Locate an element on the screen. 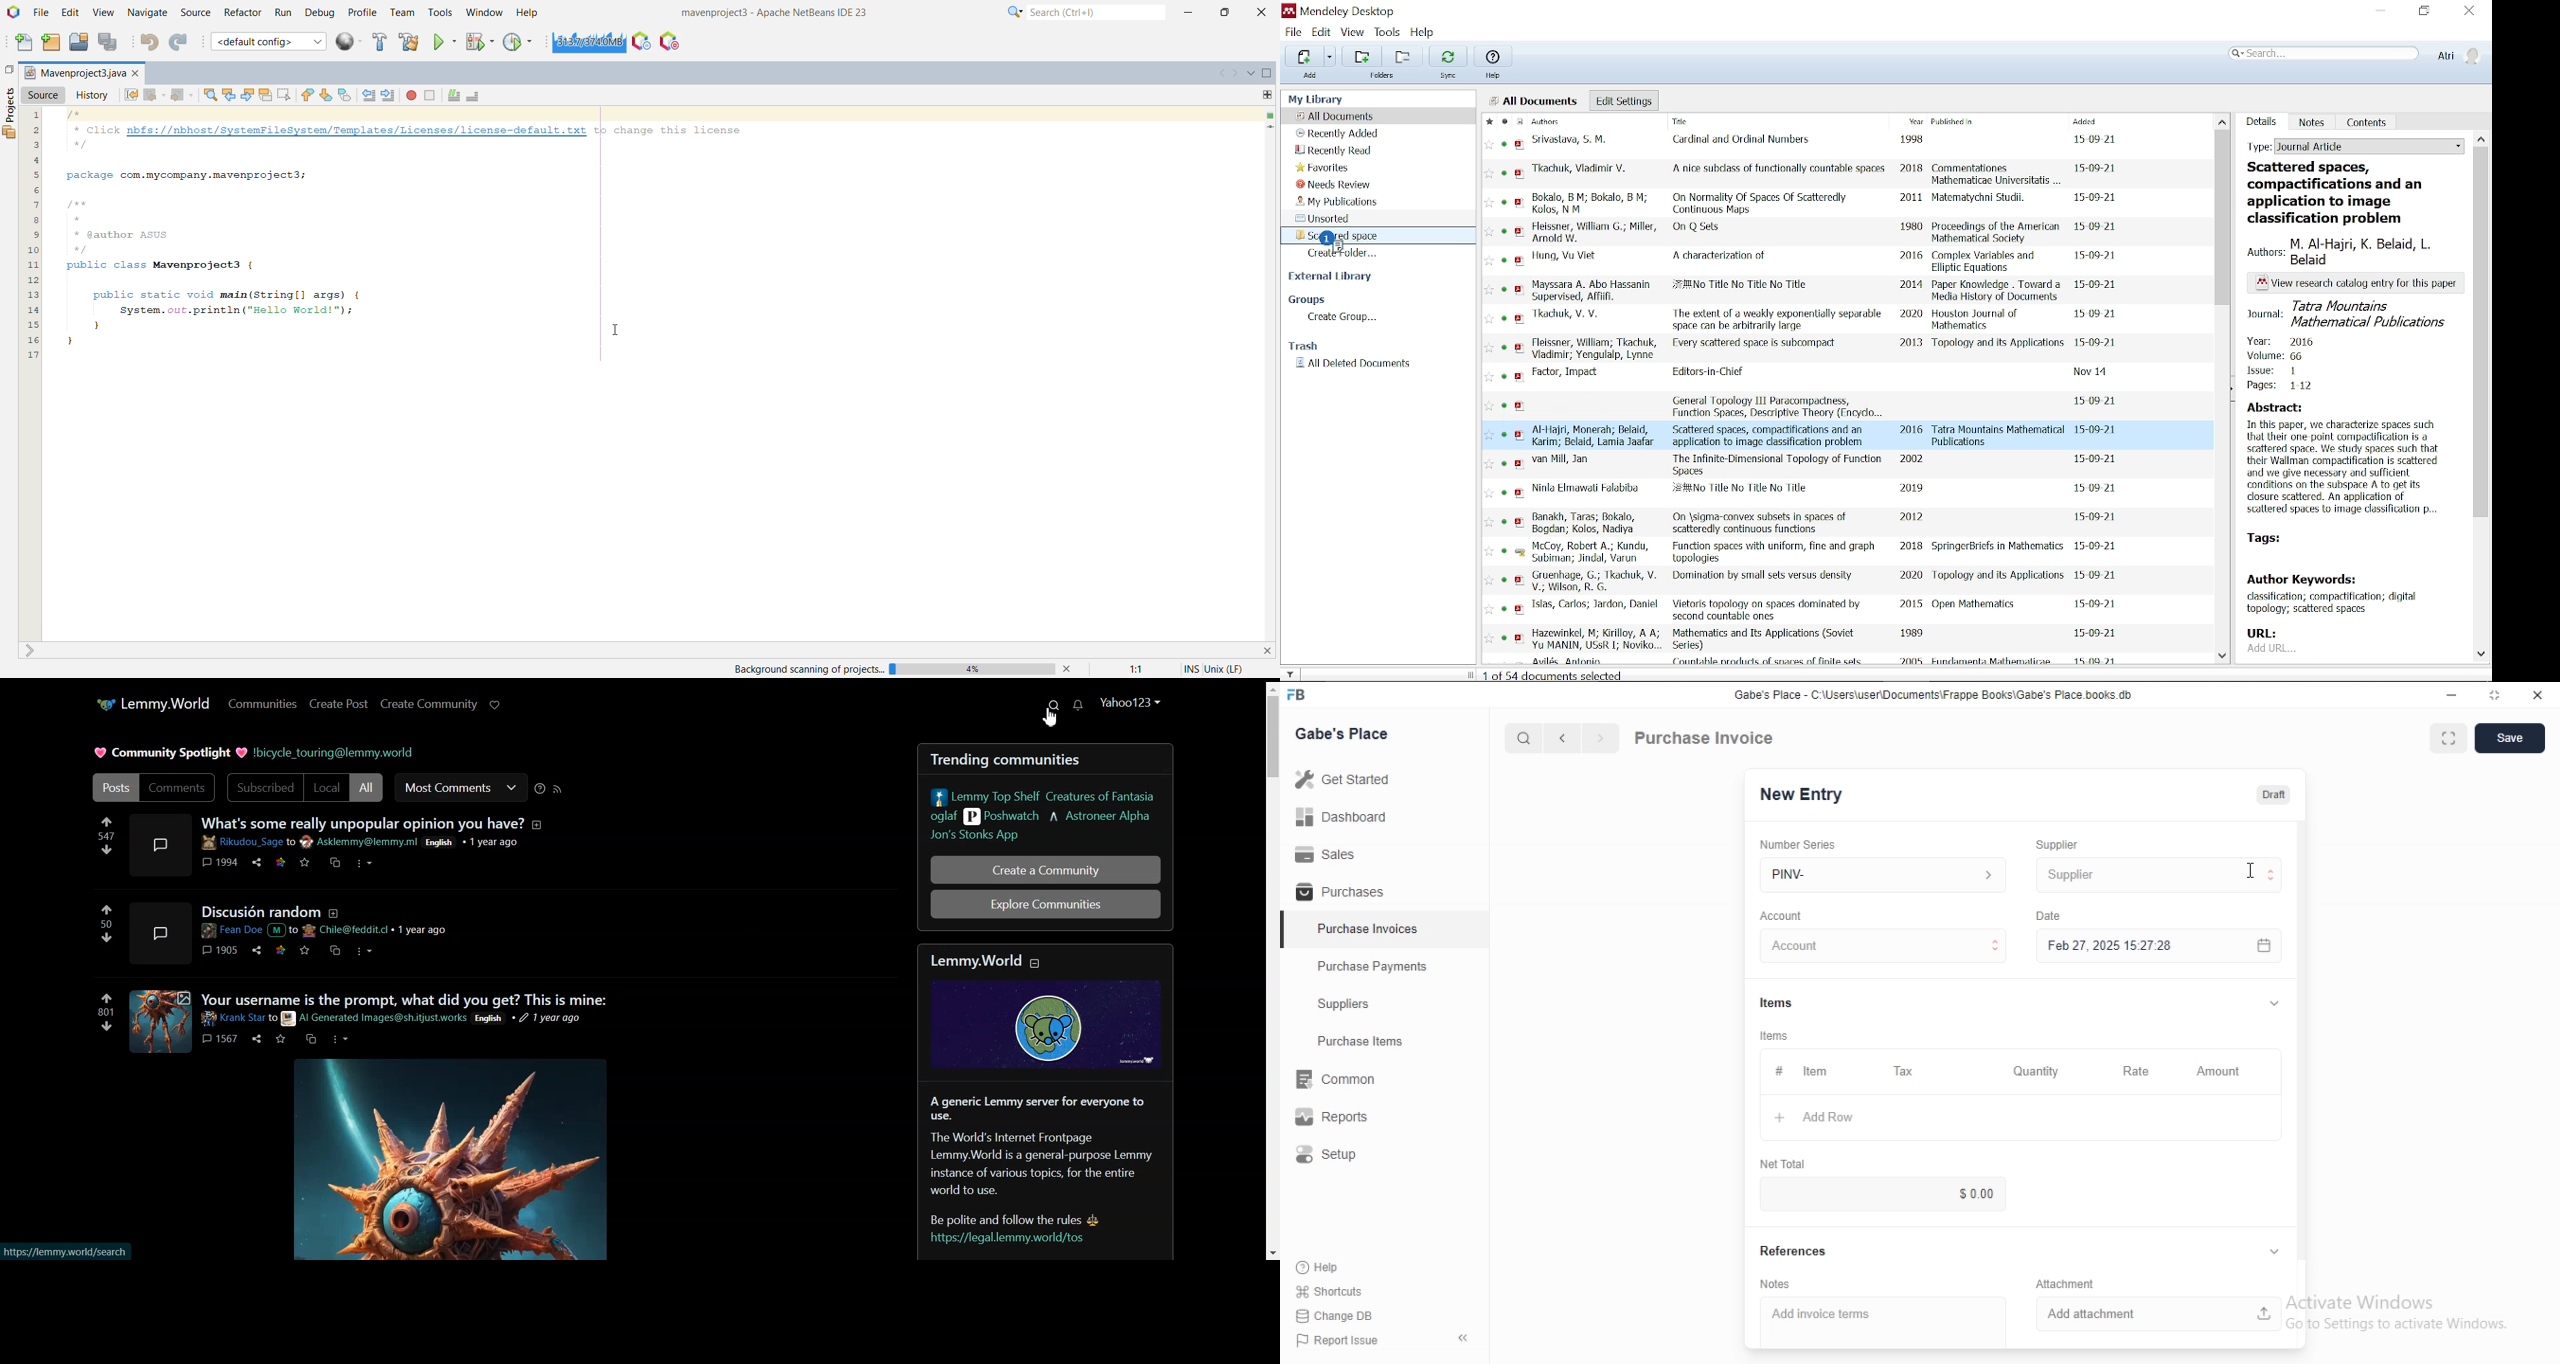 This screenshot has height=1372, width=2576. Collapse is located at coordinates (1463, 1338).